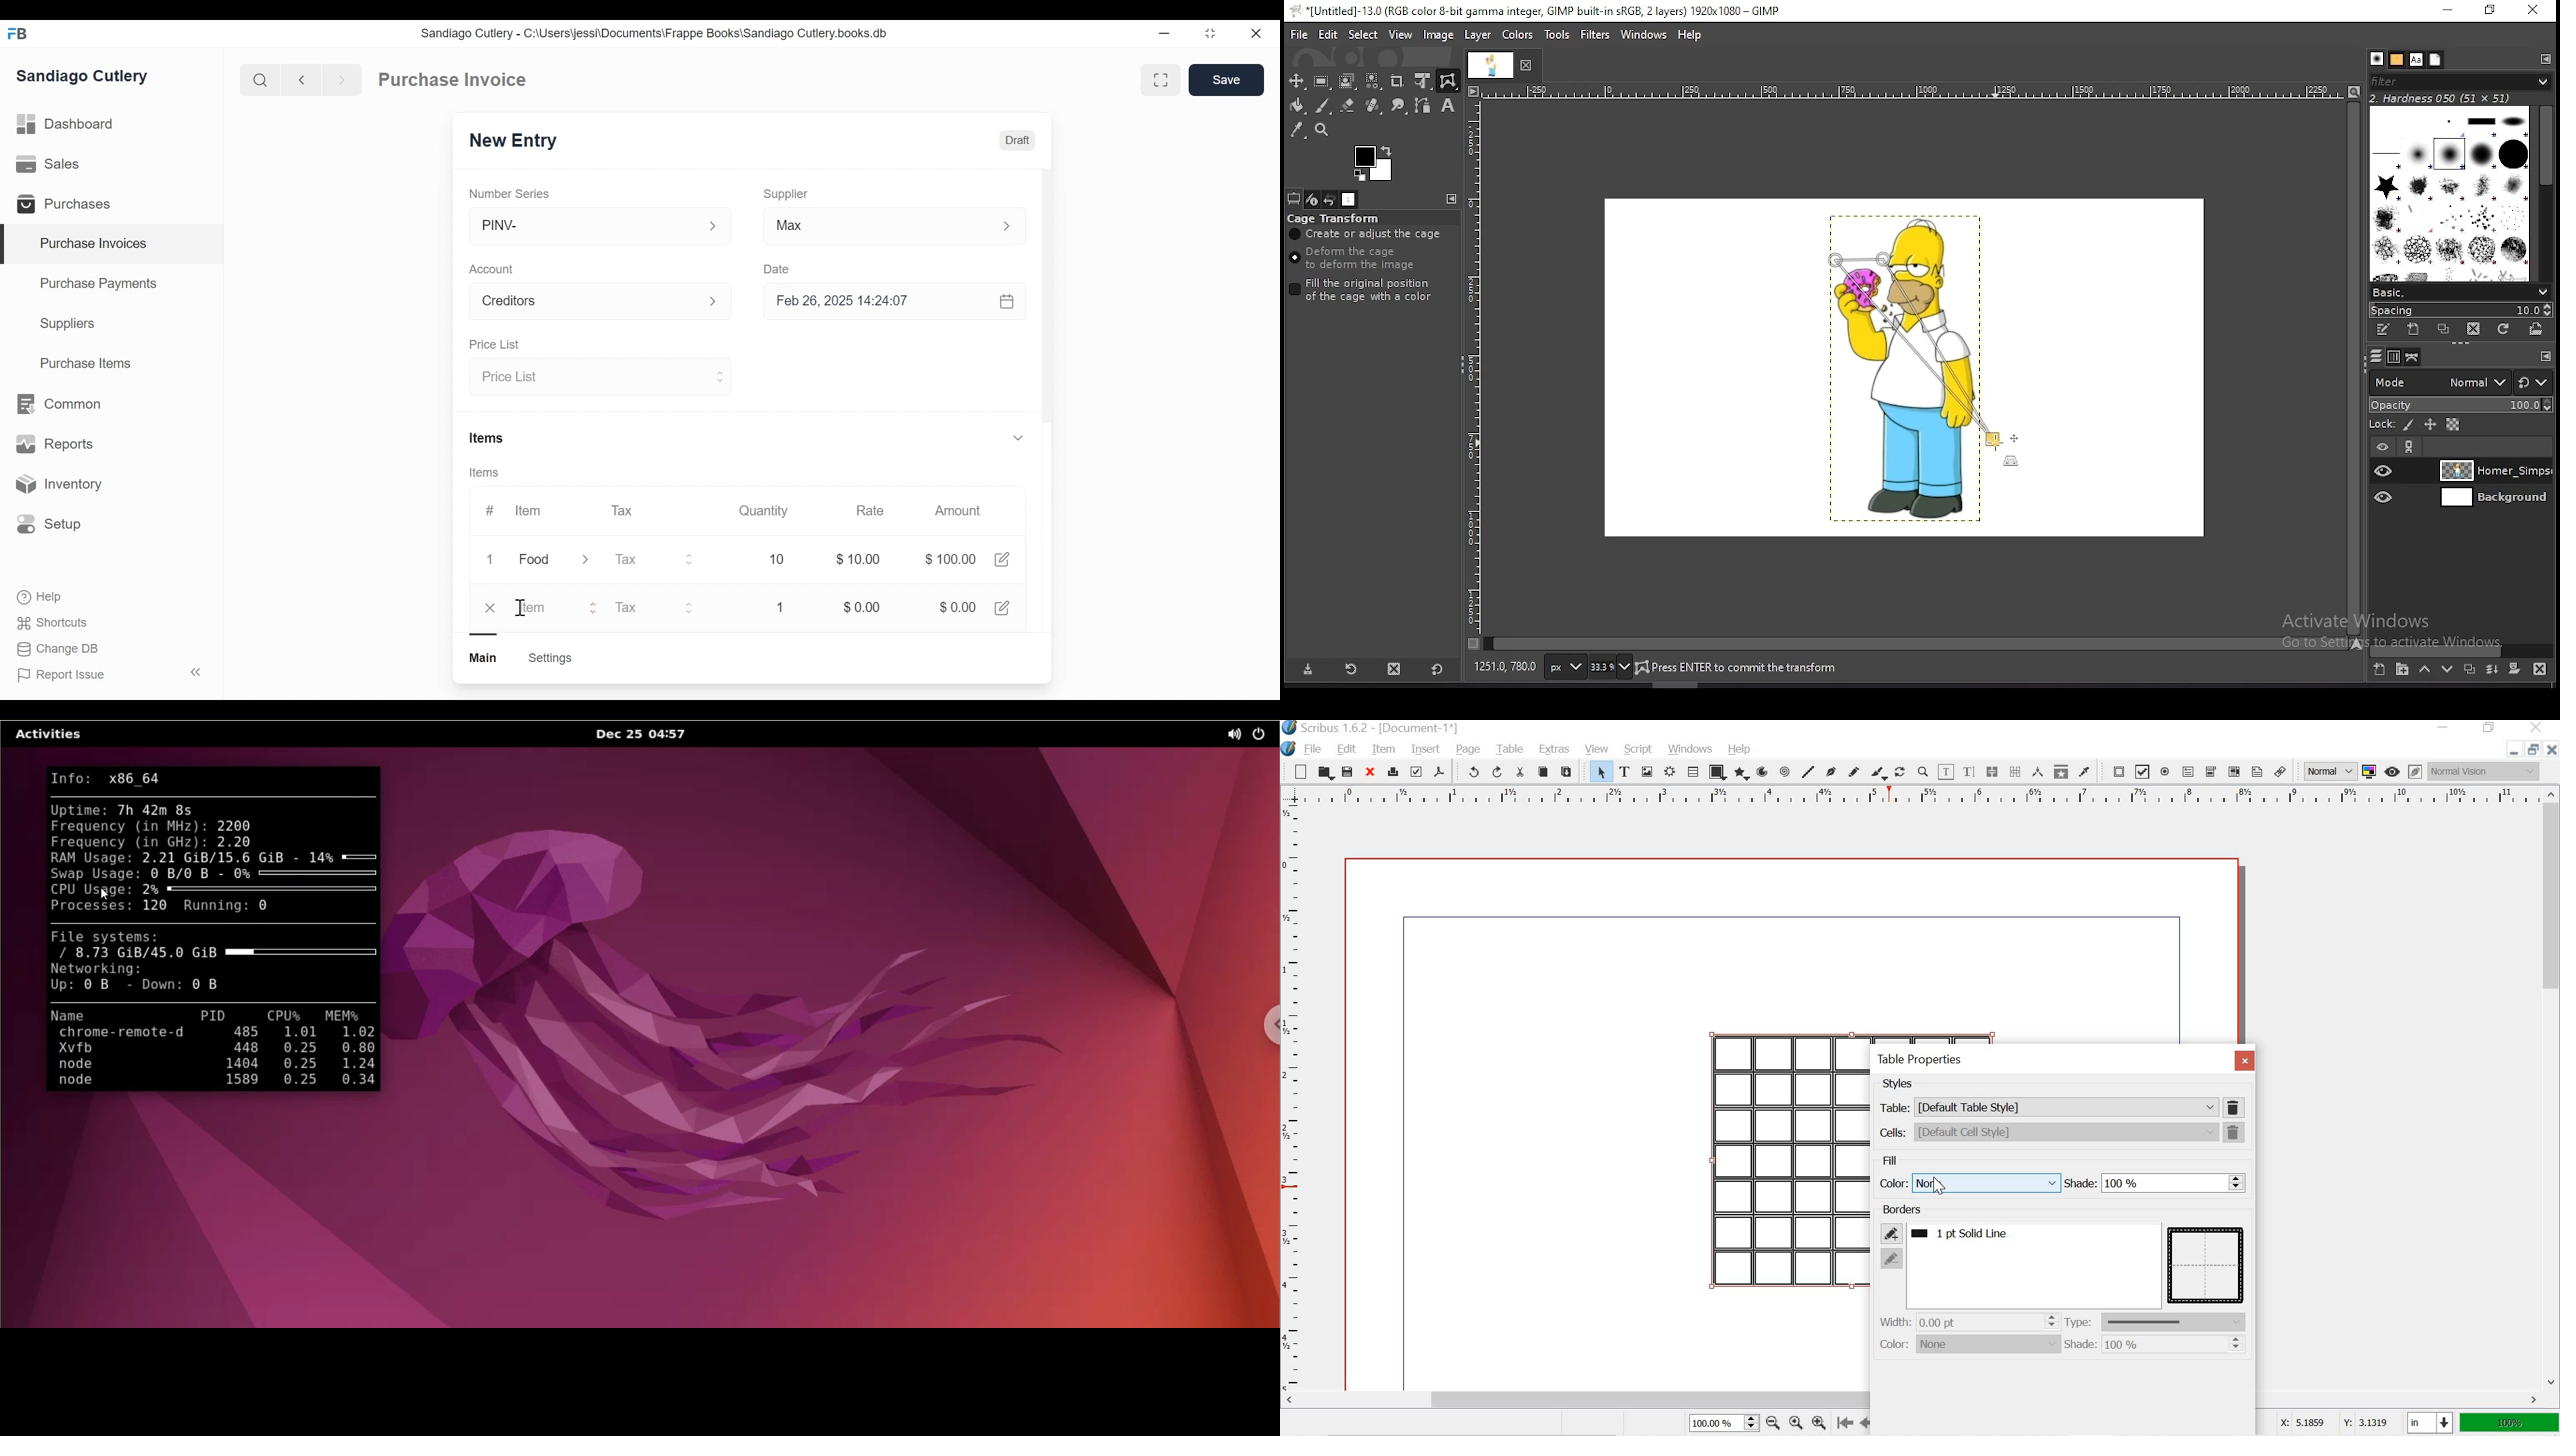 This screenshot has height=1456, width=2576. What do you see at coordinates (57, 404) in the screenshot?
I see `Common` at bounding box center [57, 404].